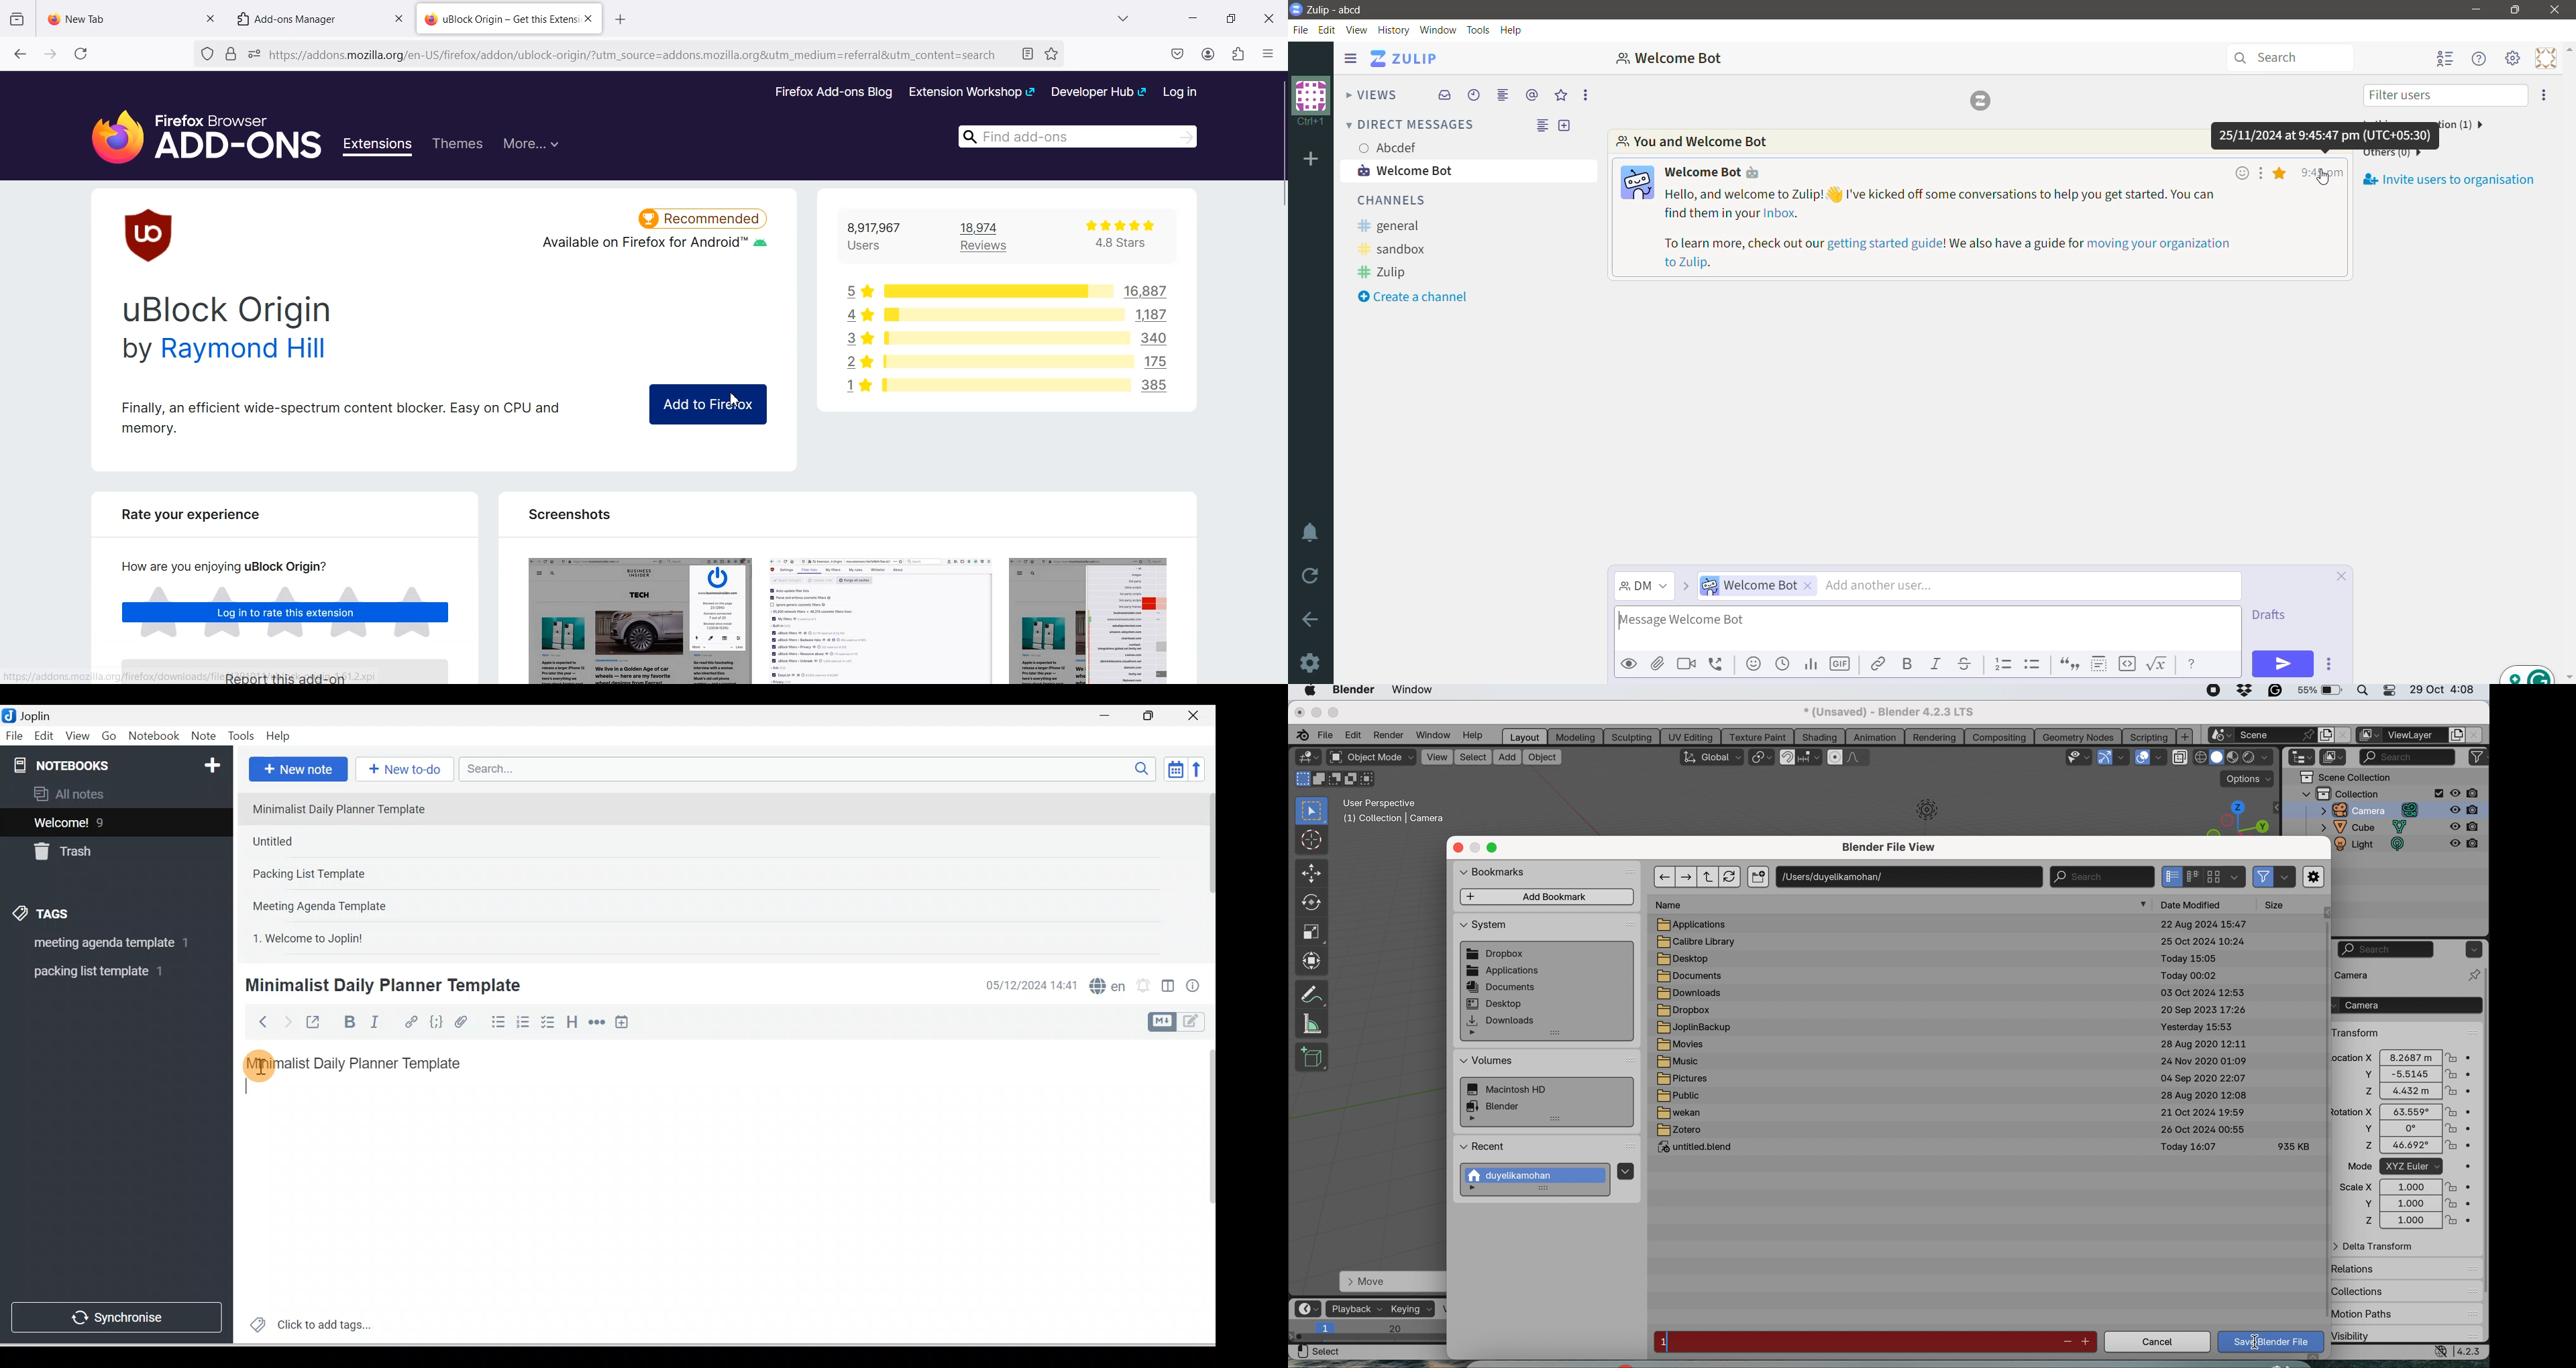 Image resolution: width=2576 pixels, height=1372 pixels. What do you see at coordinates (99, 944) in the screenshot?
I see `Tag 1` at bounding box center [99, 944].